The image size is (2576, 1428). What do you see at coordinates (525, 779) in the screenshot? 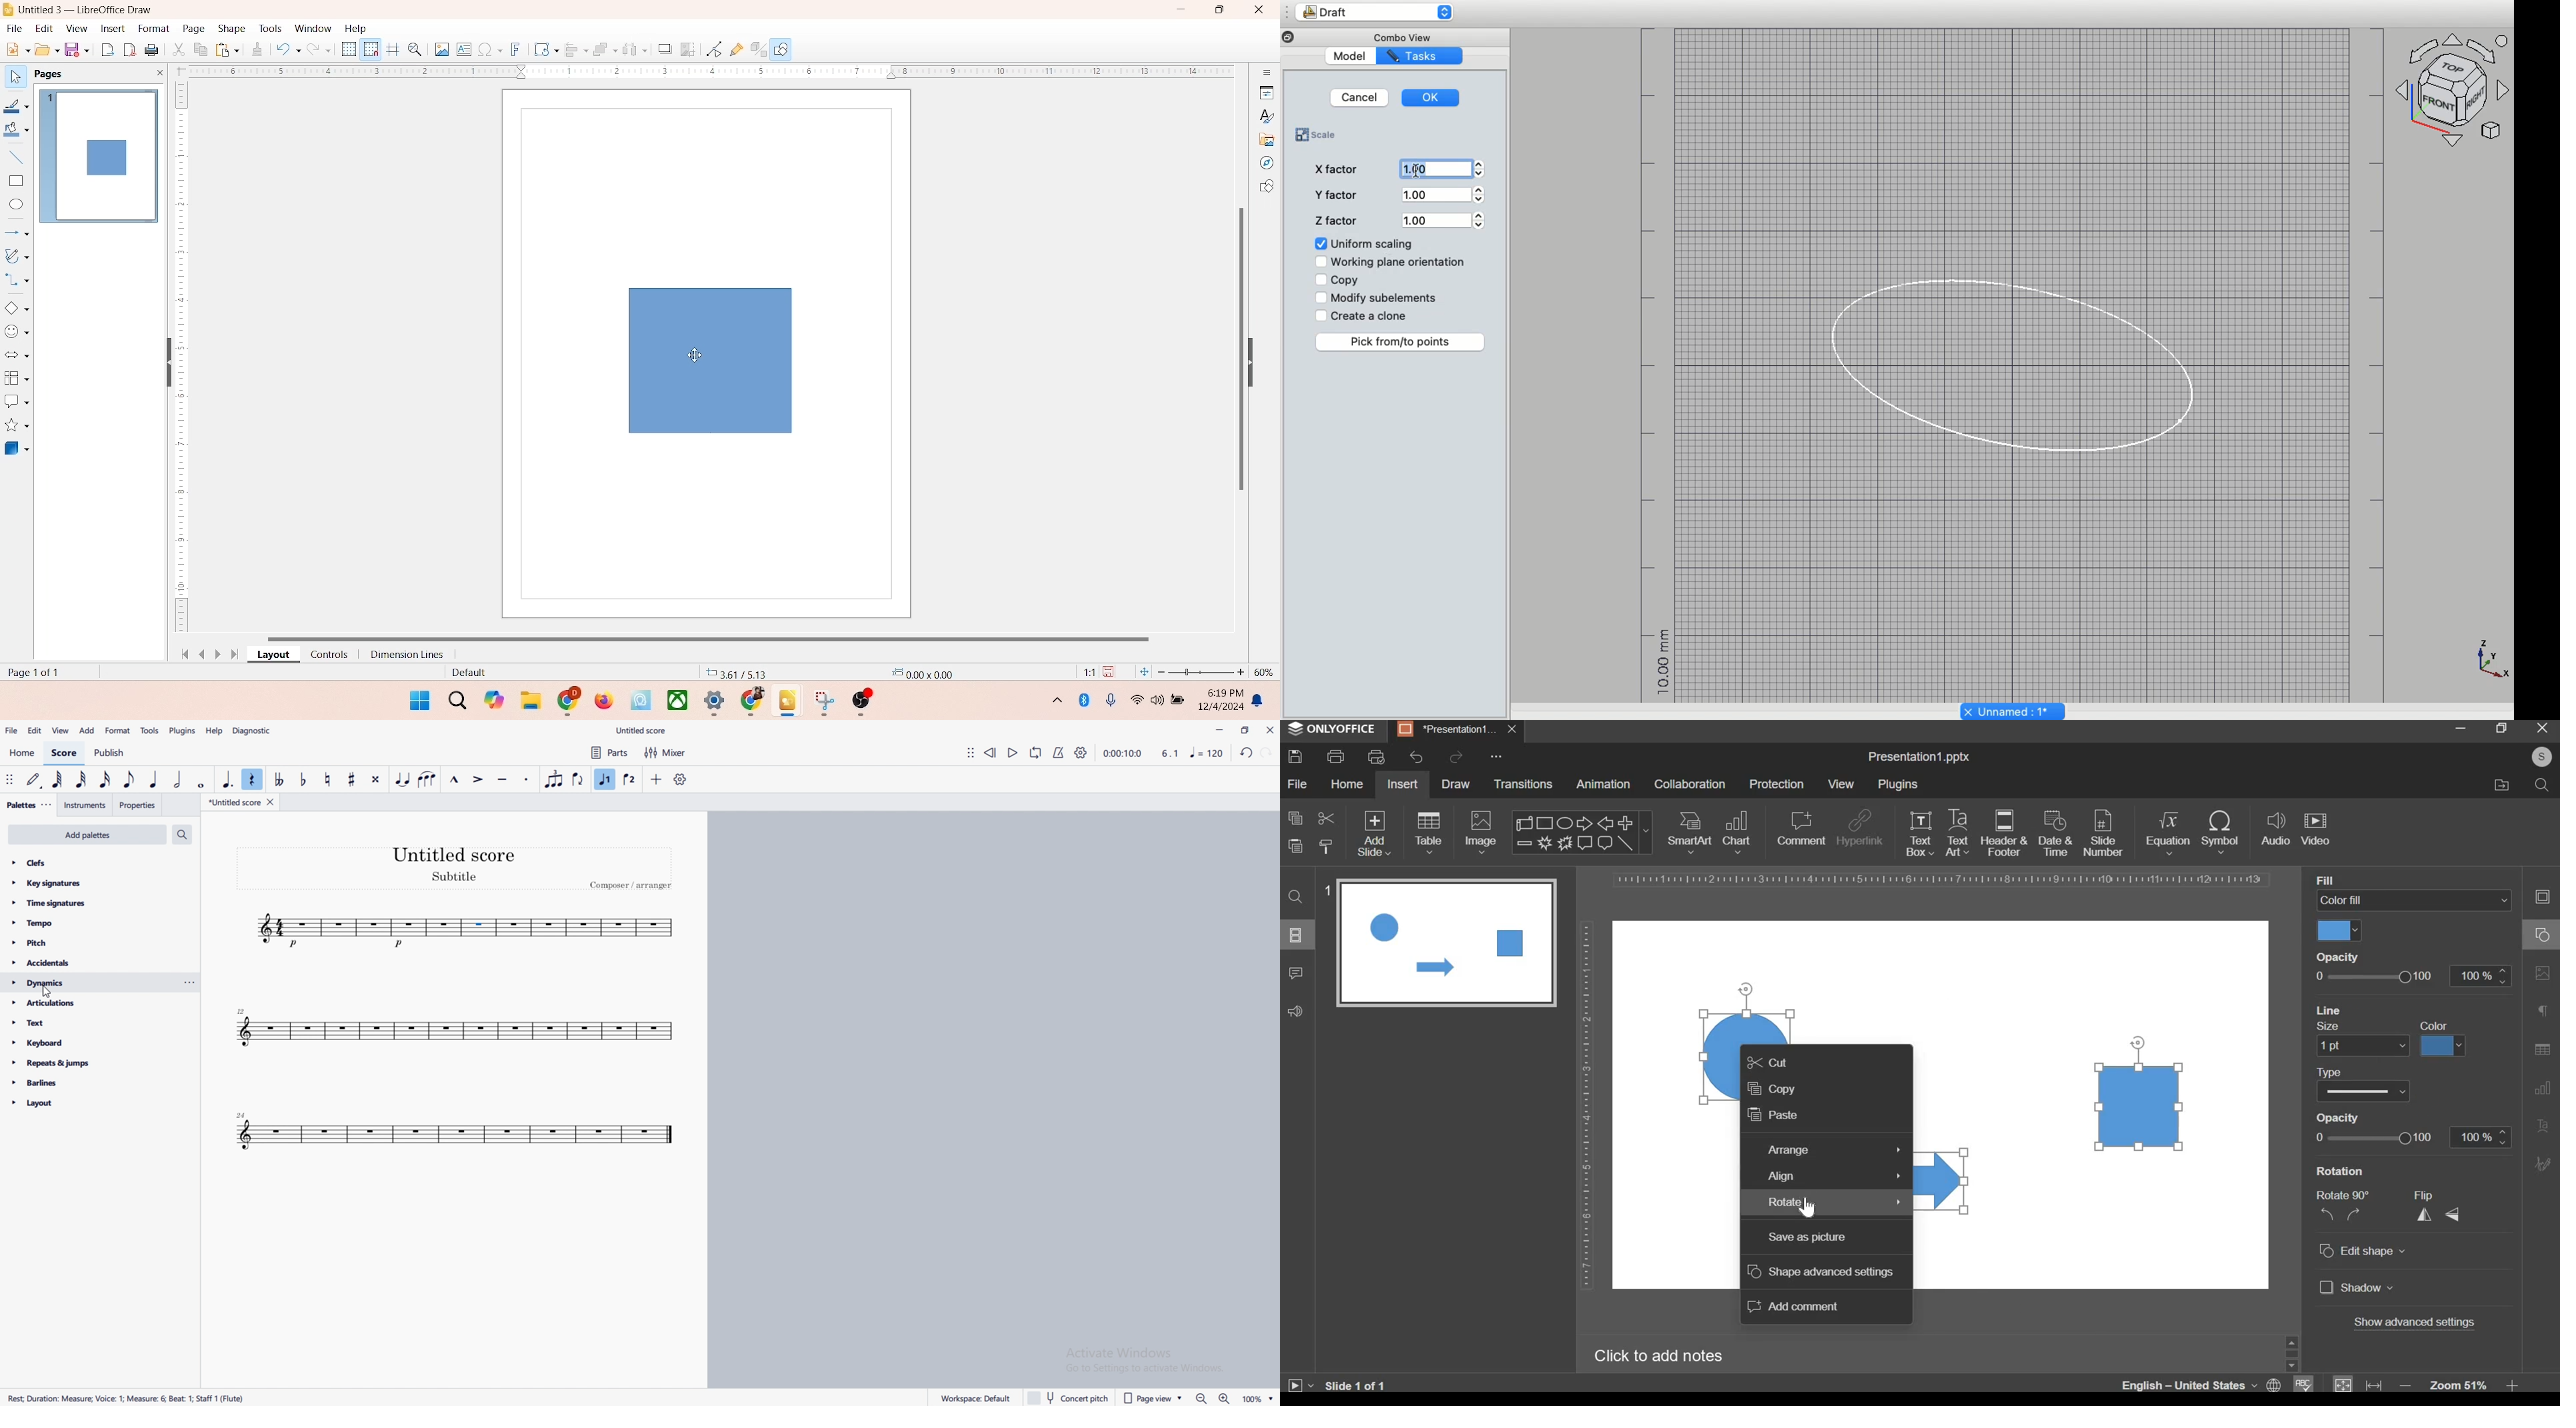
I see `staccato` at bounding box center [525, 779].